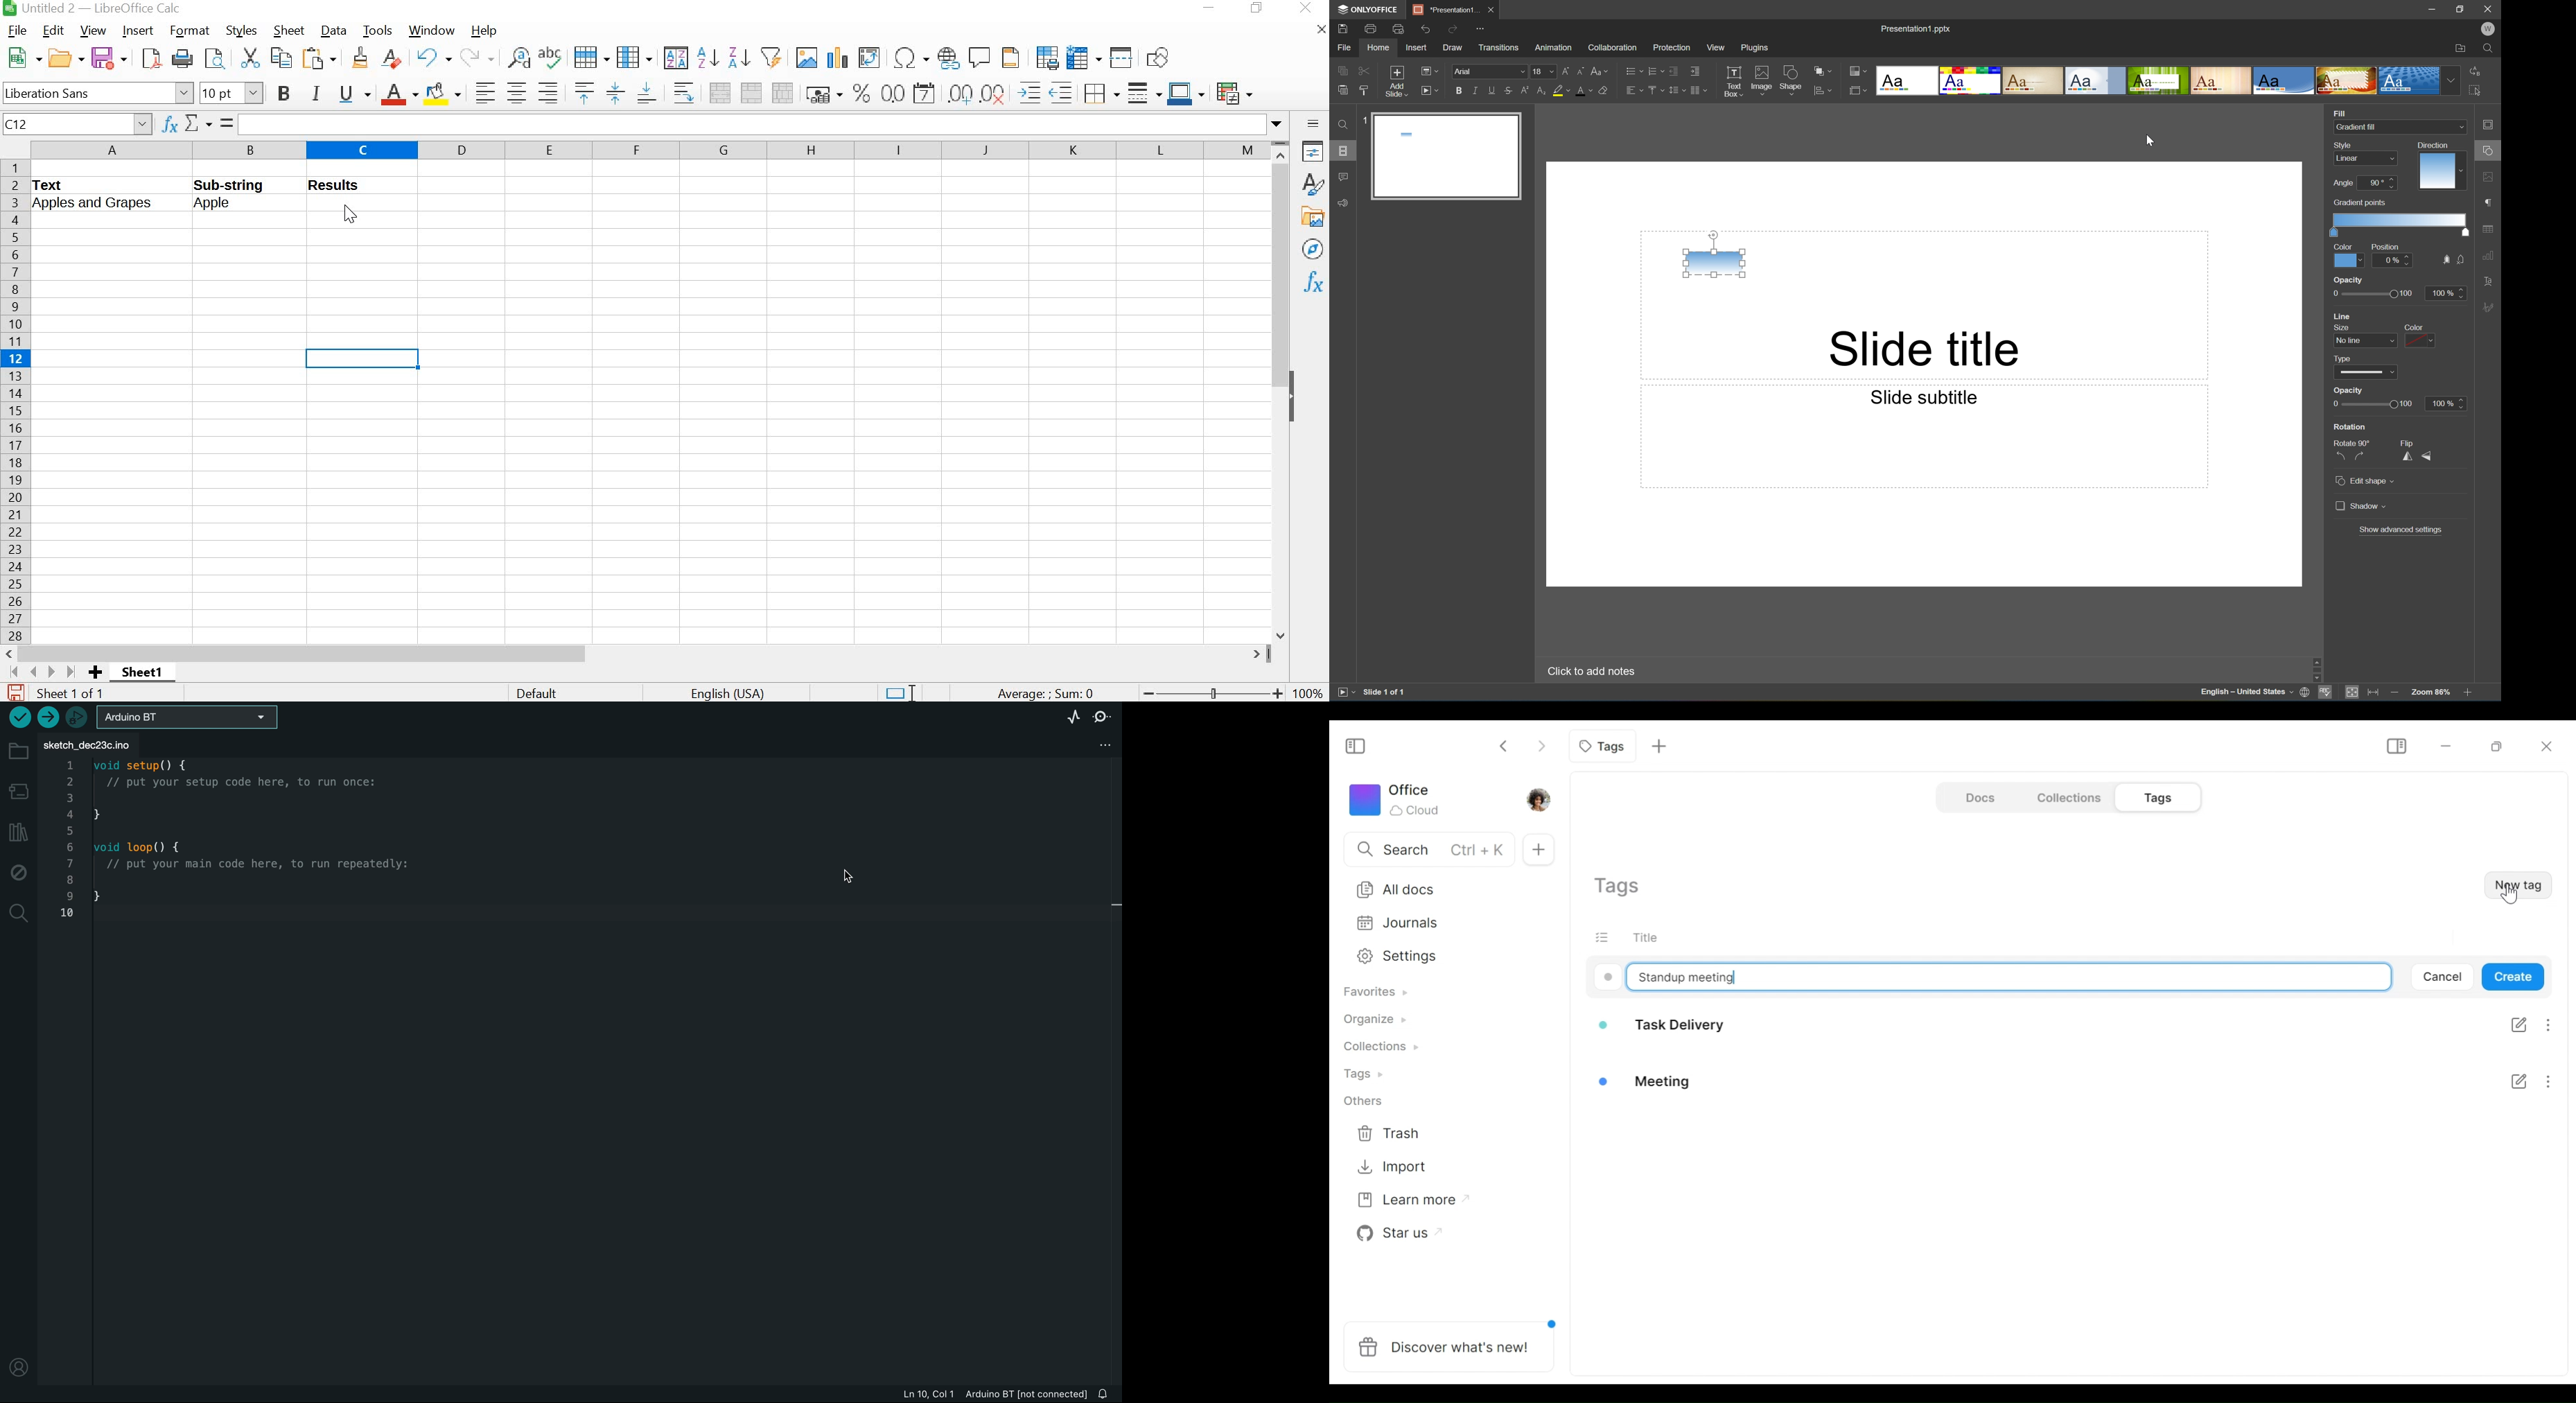  What do you see at coordinates (1544, 71) in the screenshot?
I see `18` at bounding box center [1544, 71].